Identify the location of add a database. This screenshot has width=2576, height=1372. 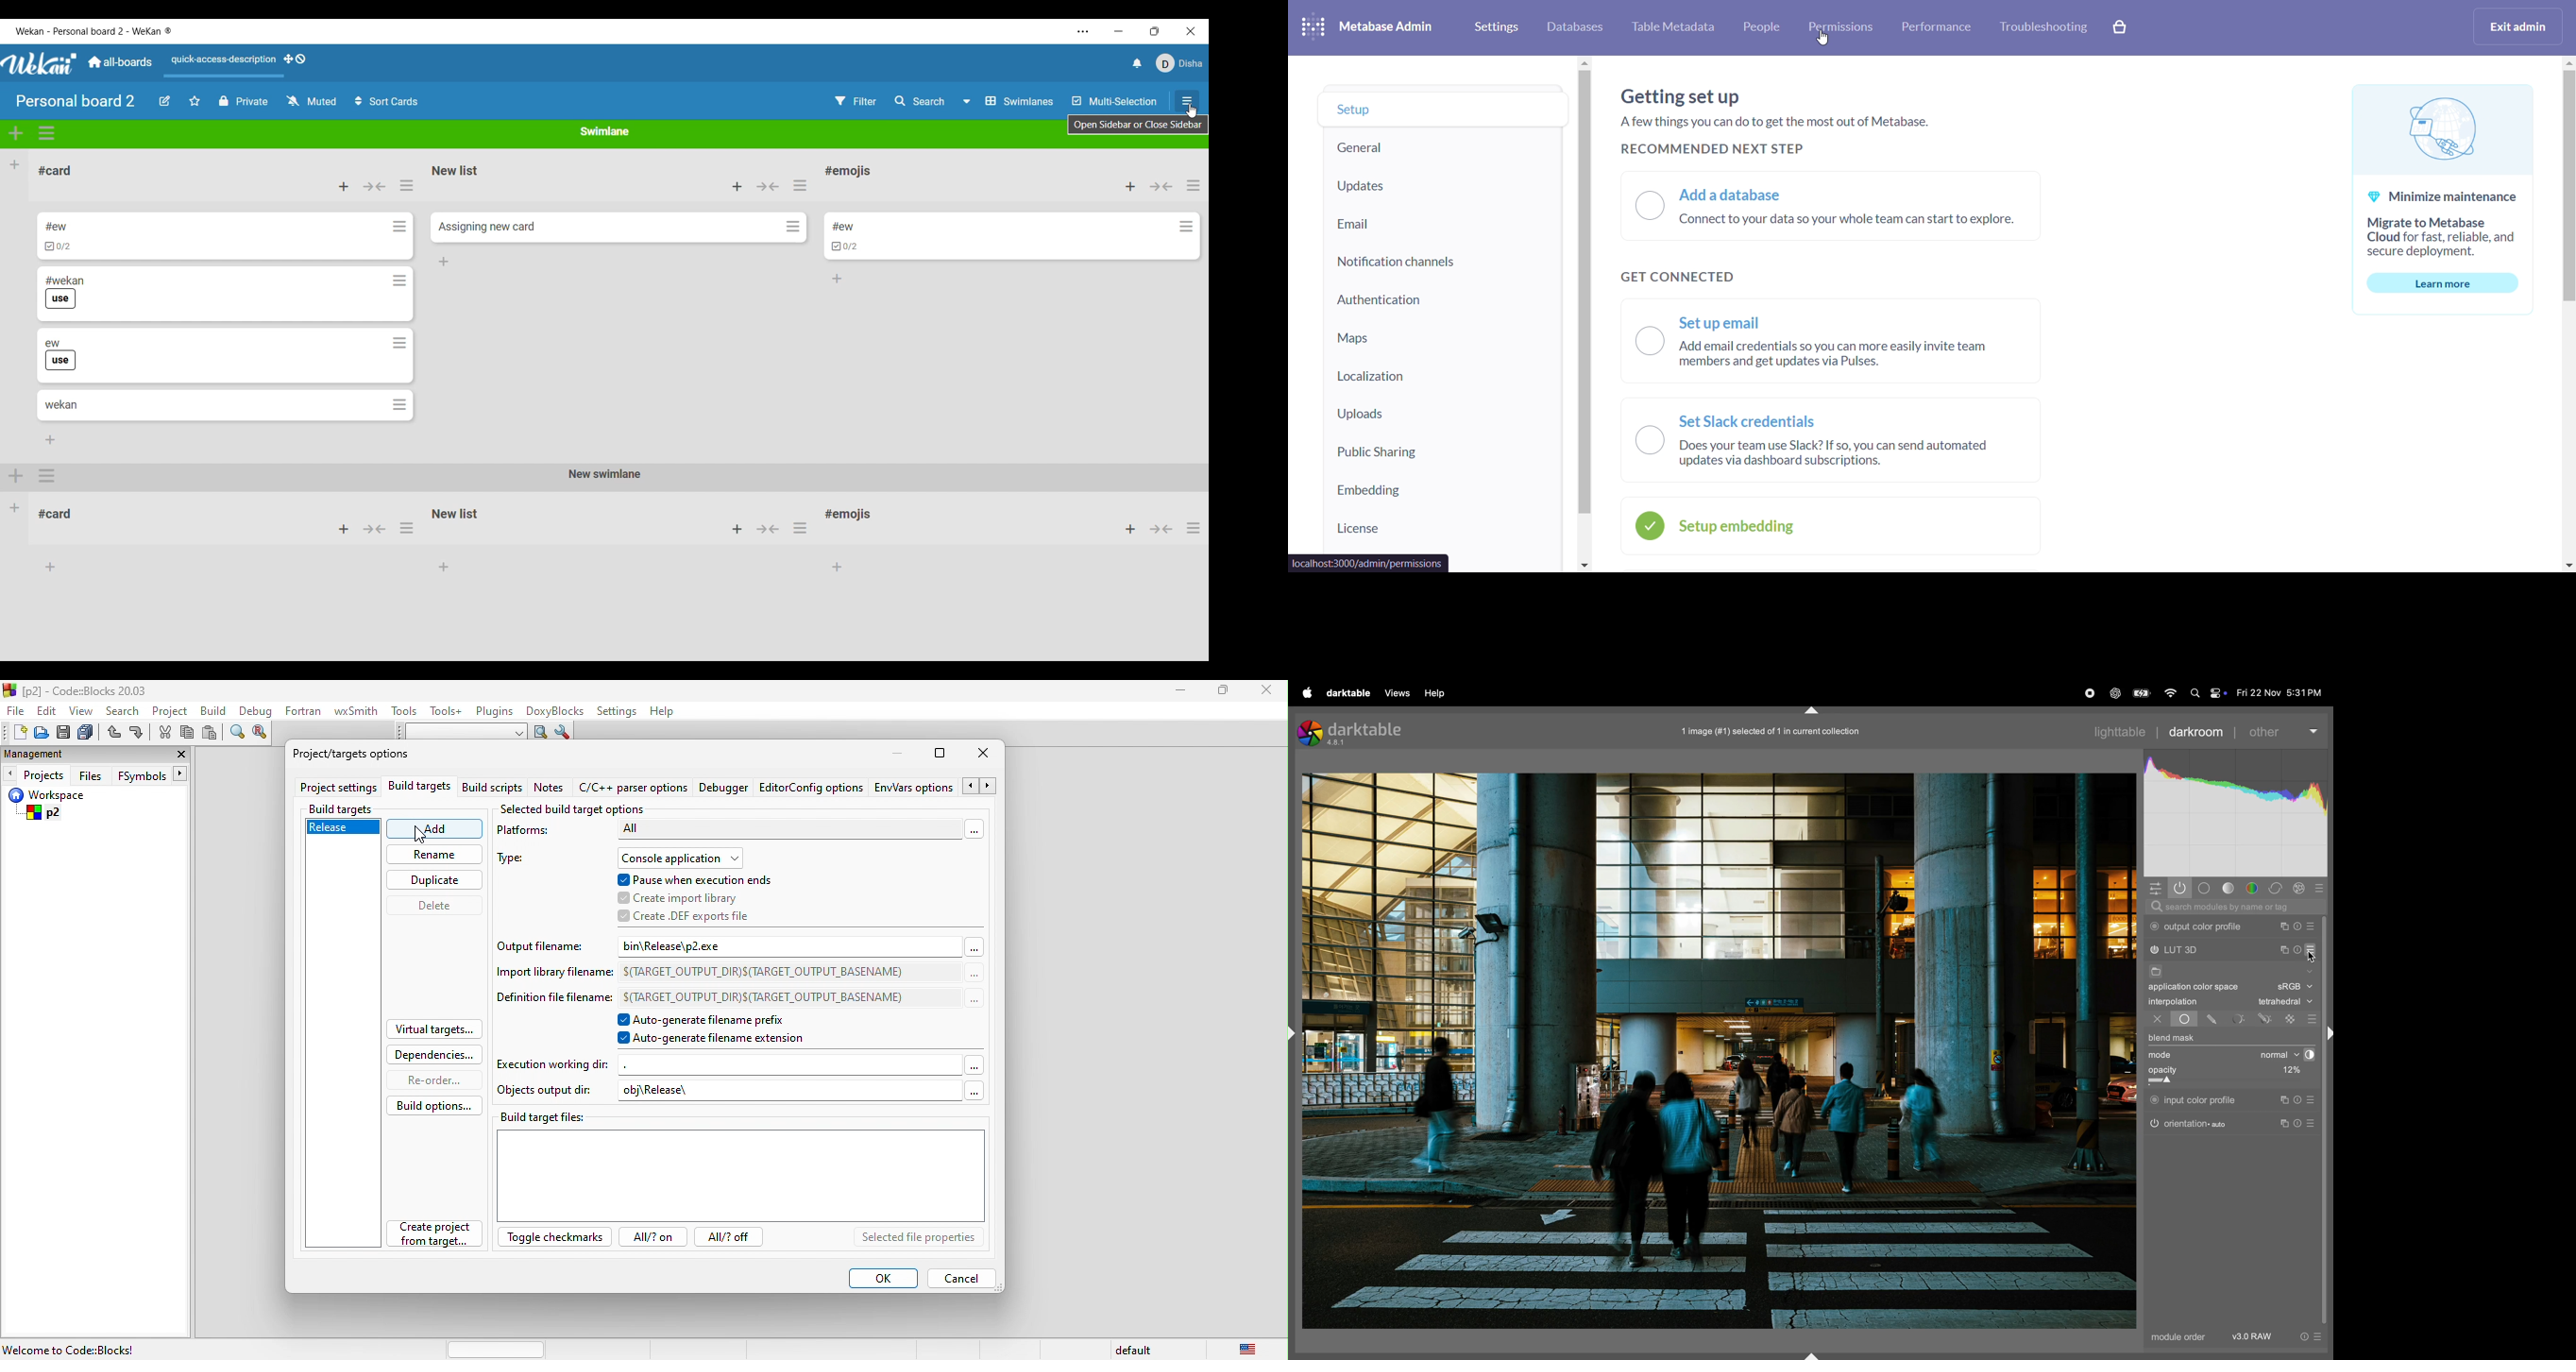
(1830, 204).